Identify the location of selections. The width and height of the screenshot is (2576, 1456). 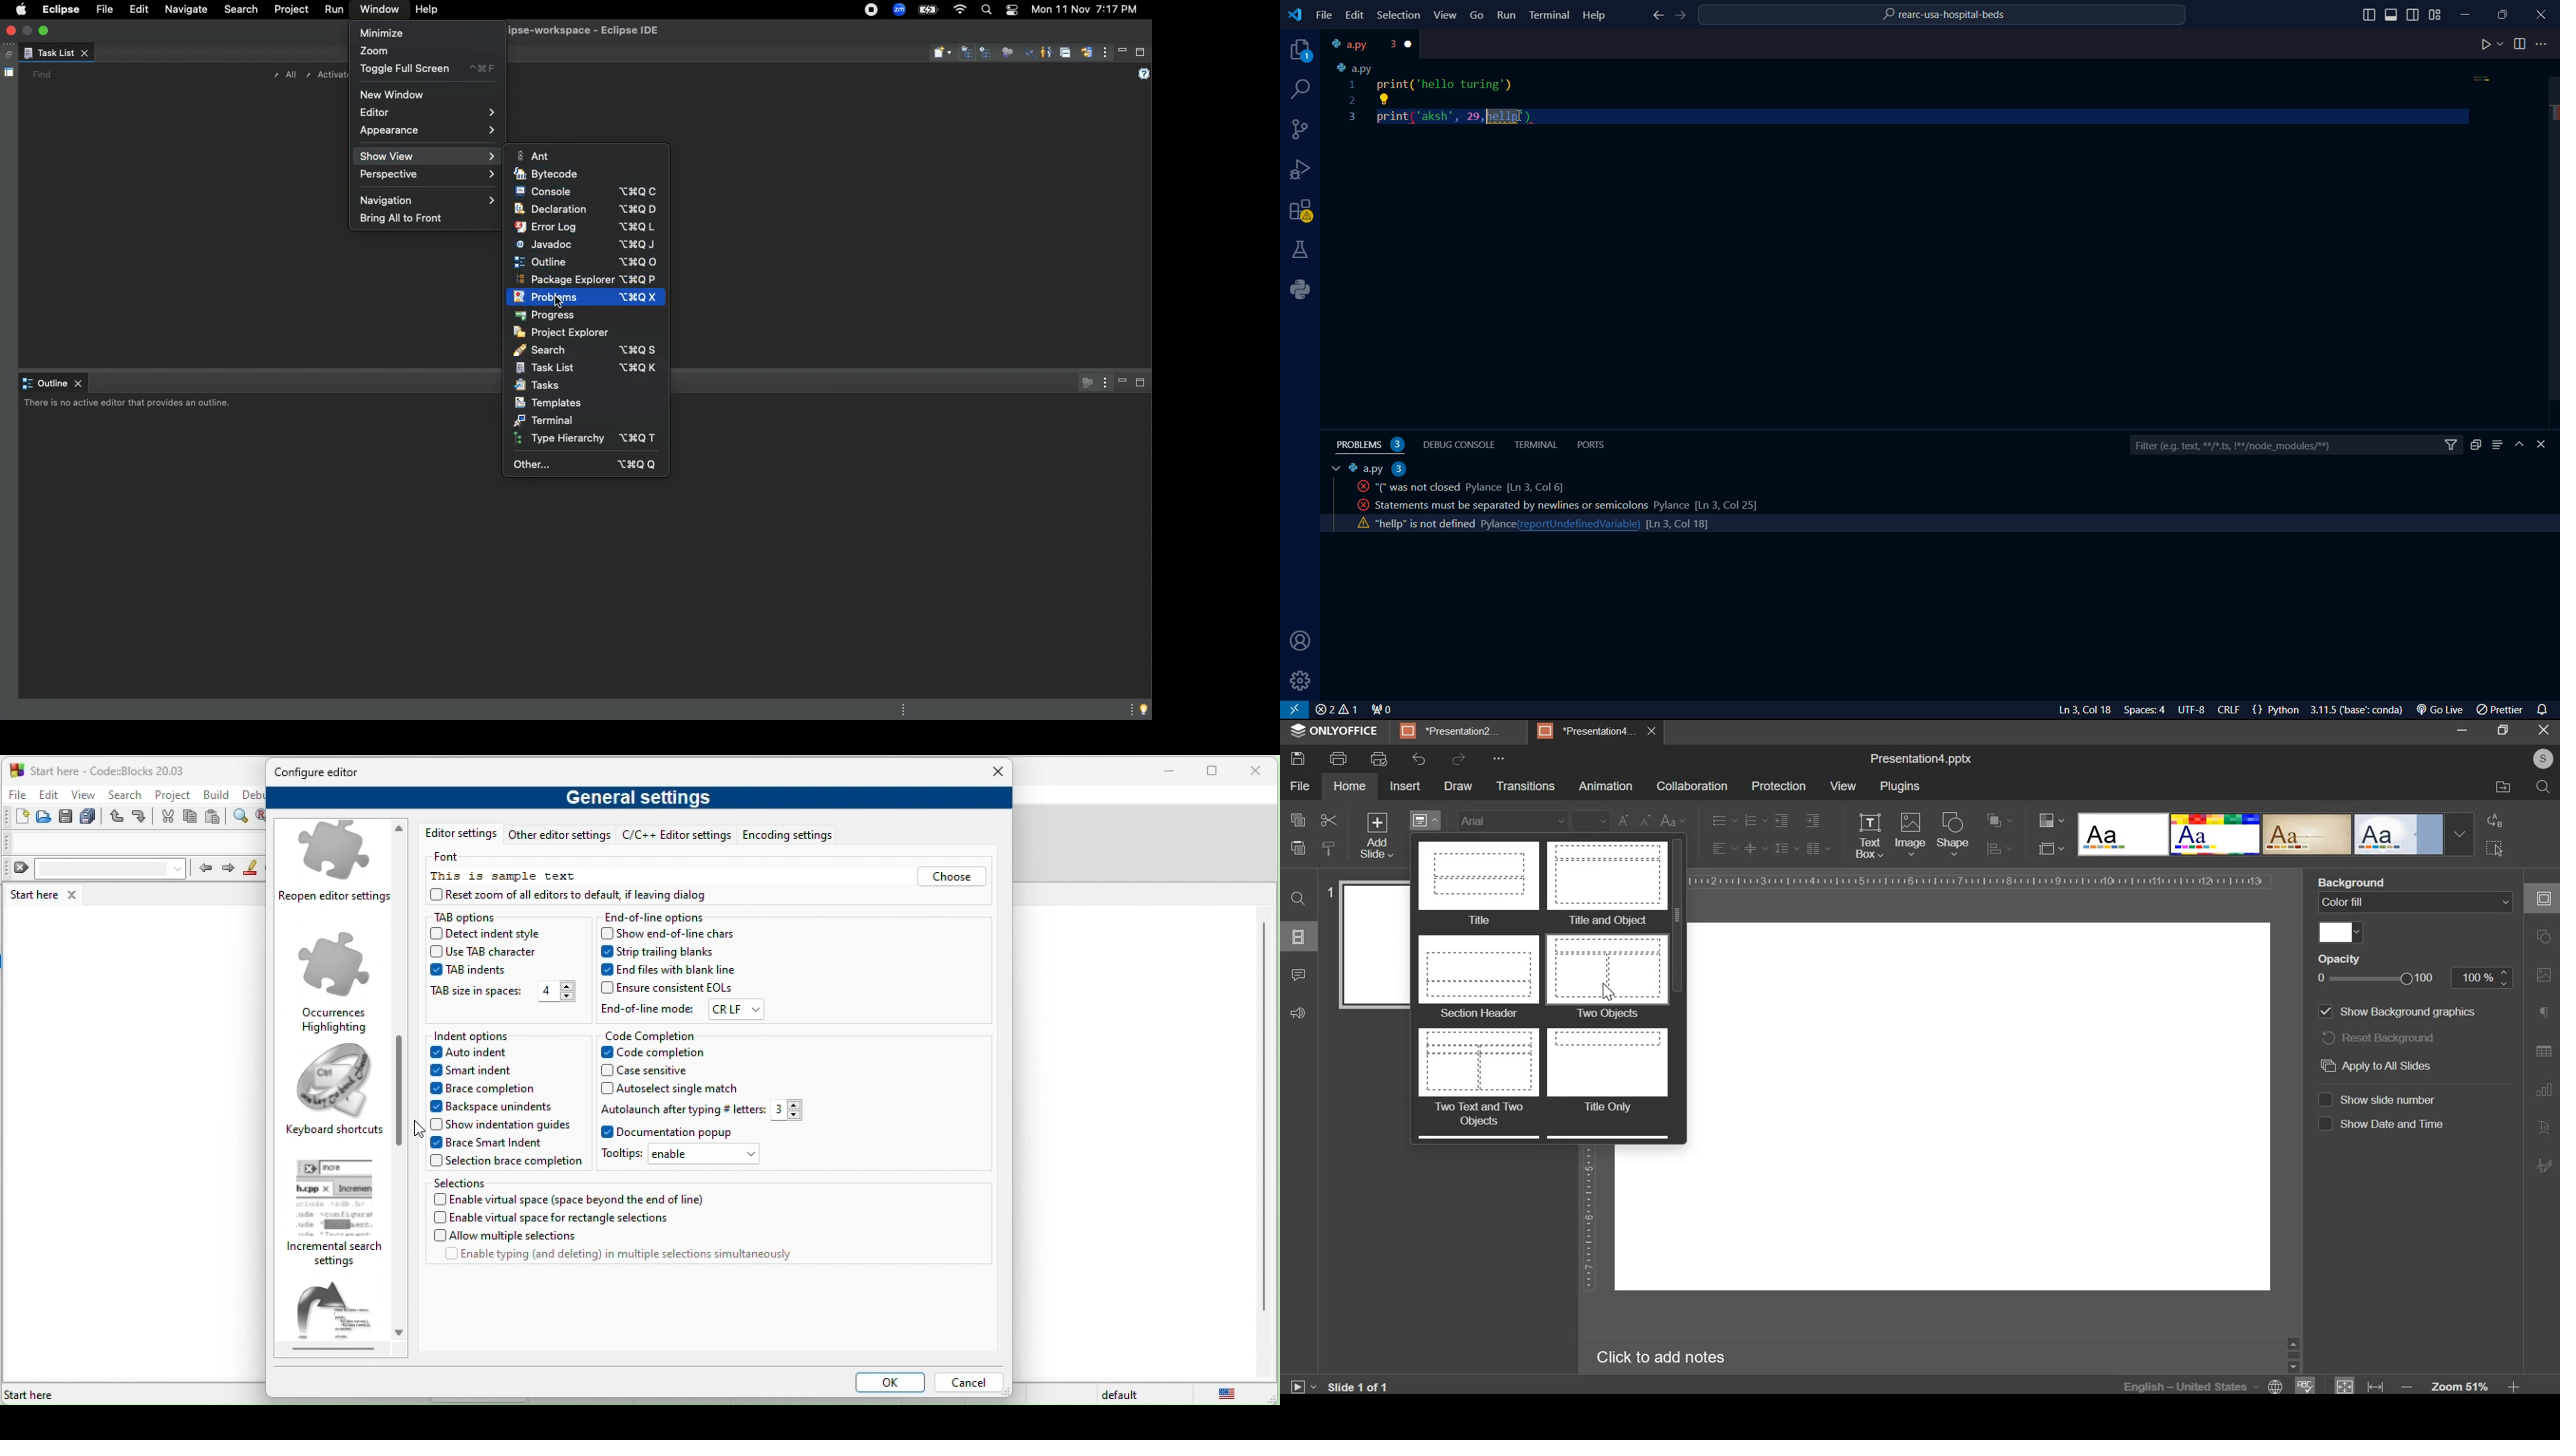
(496, 1182).